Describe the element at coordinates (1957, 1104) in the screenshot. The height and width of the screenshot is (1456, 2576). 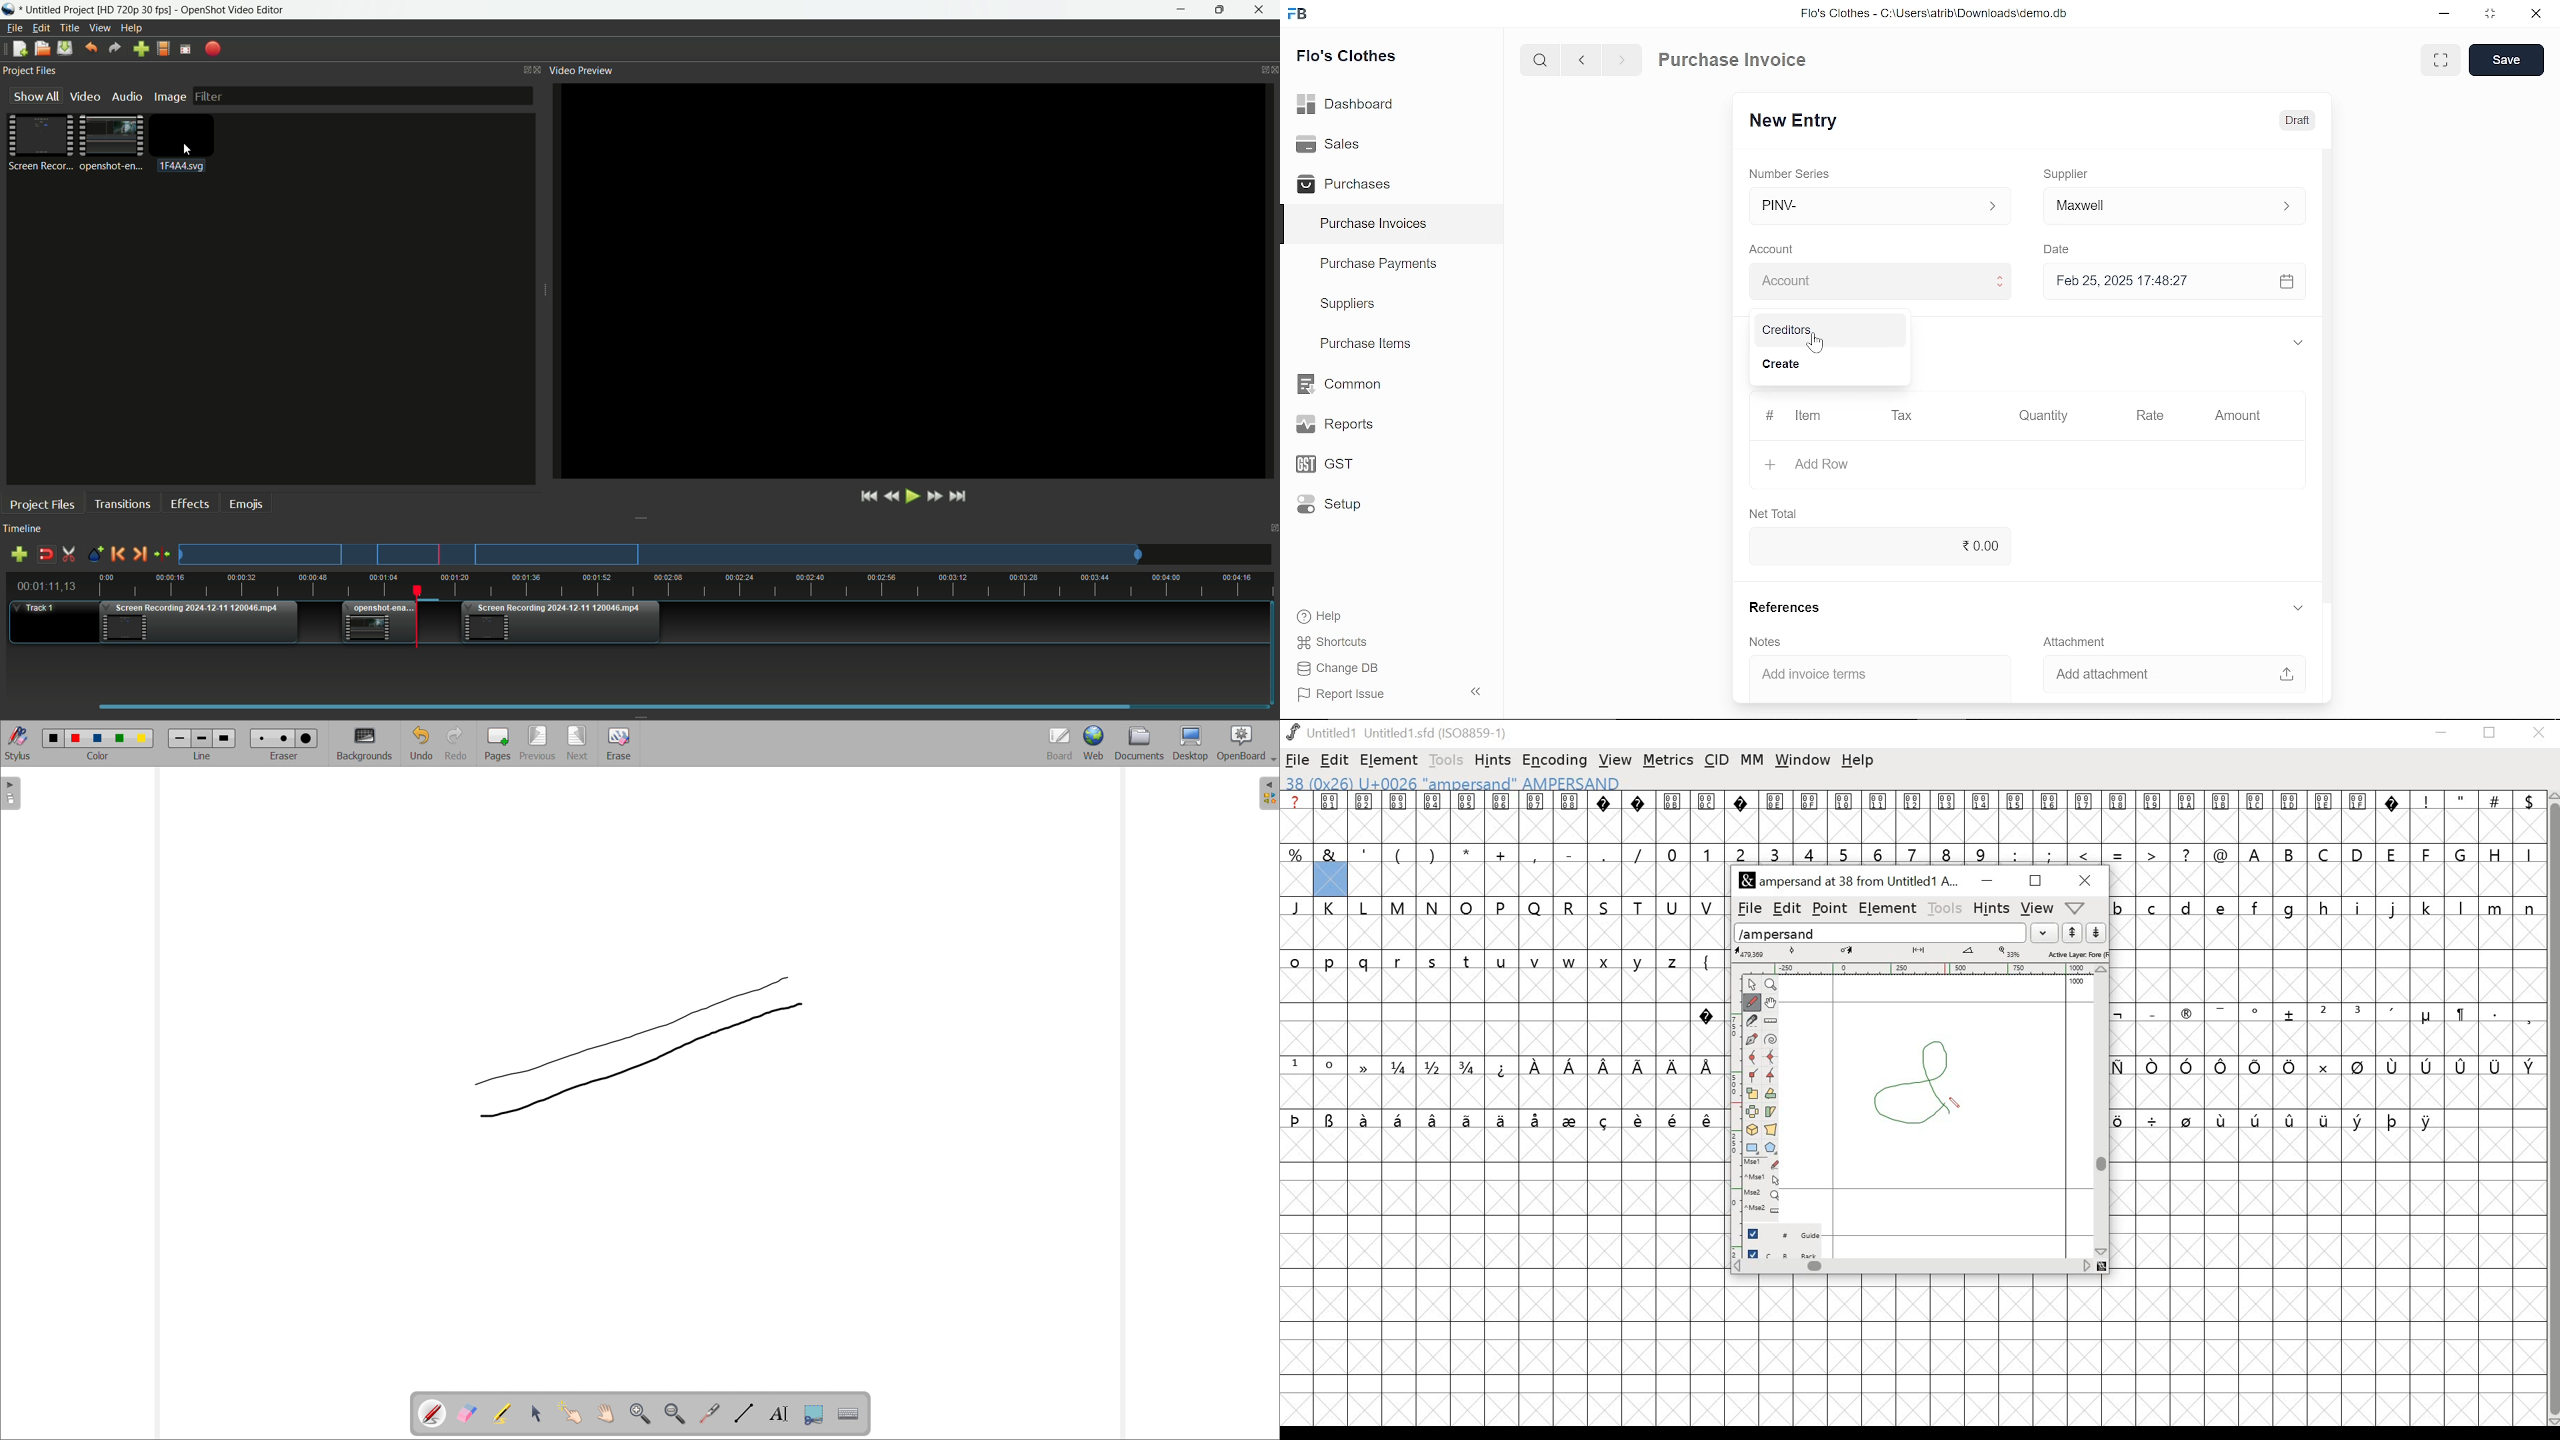
I see `pen position(cursor)` at that location.